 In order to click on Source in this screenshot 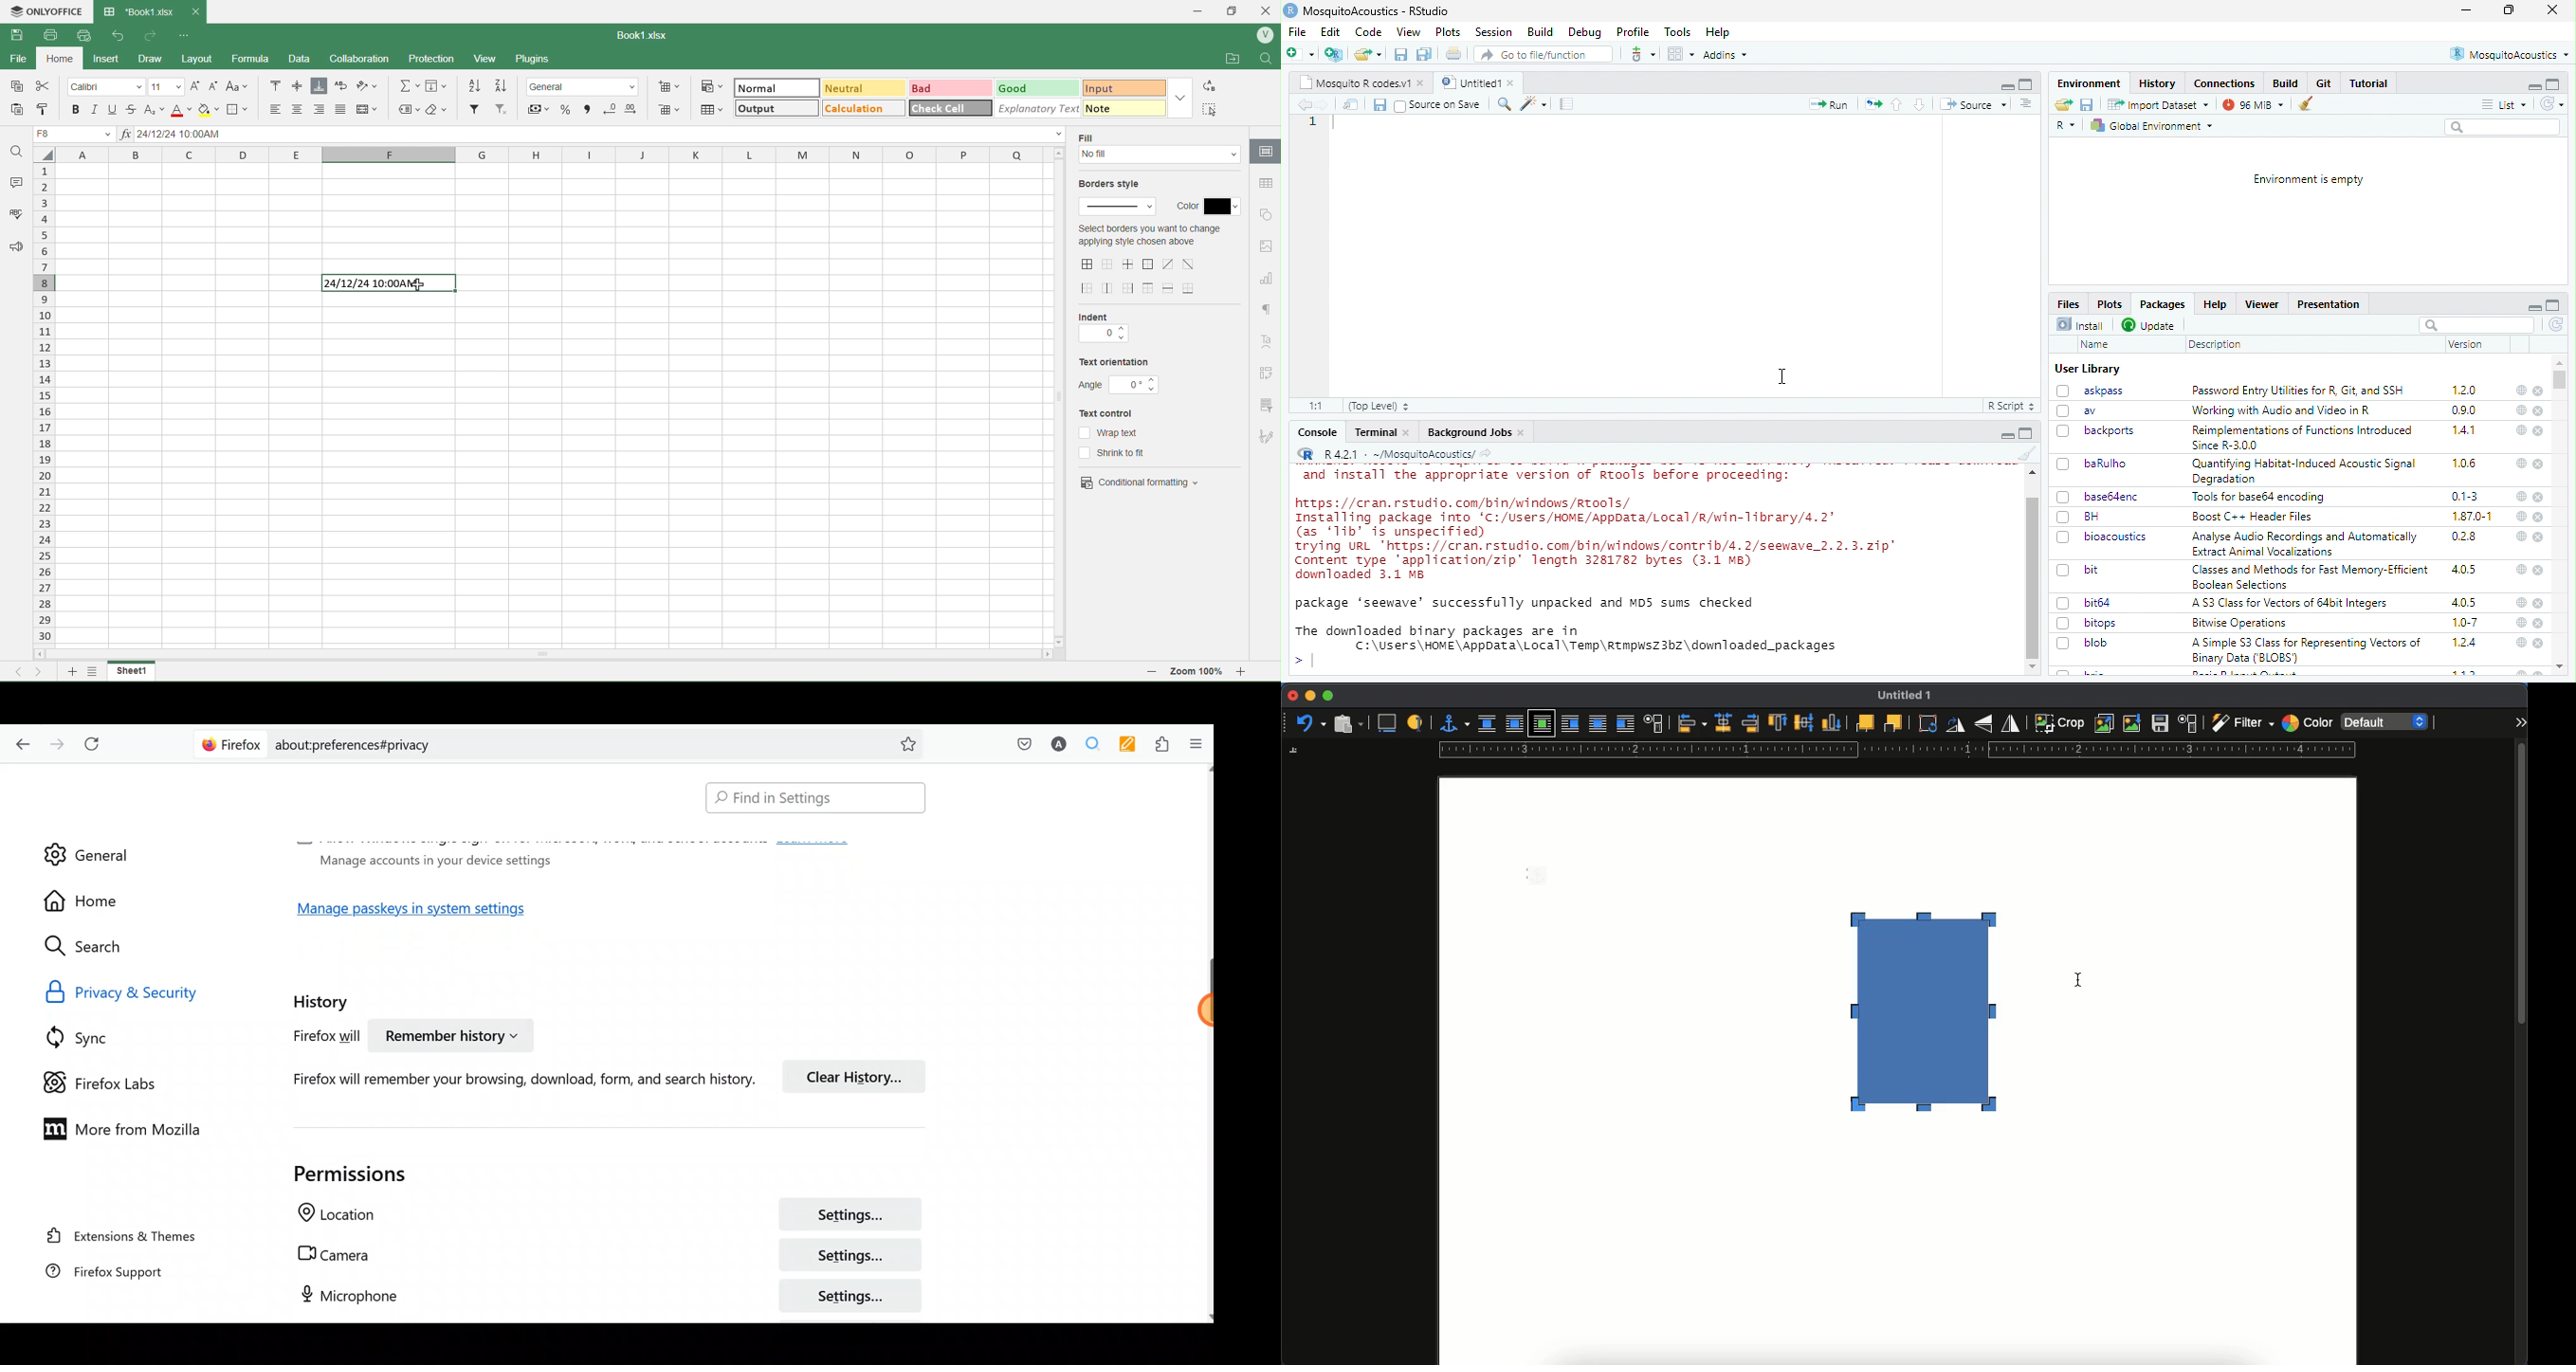, I will do `click(1974, 105)`.